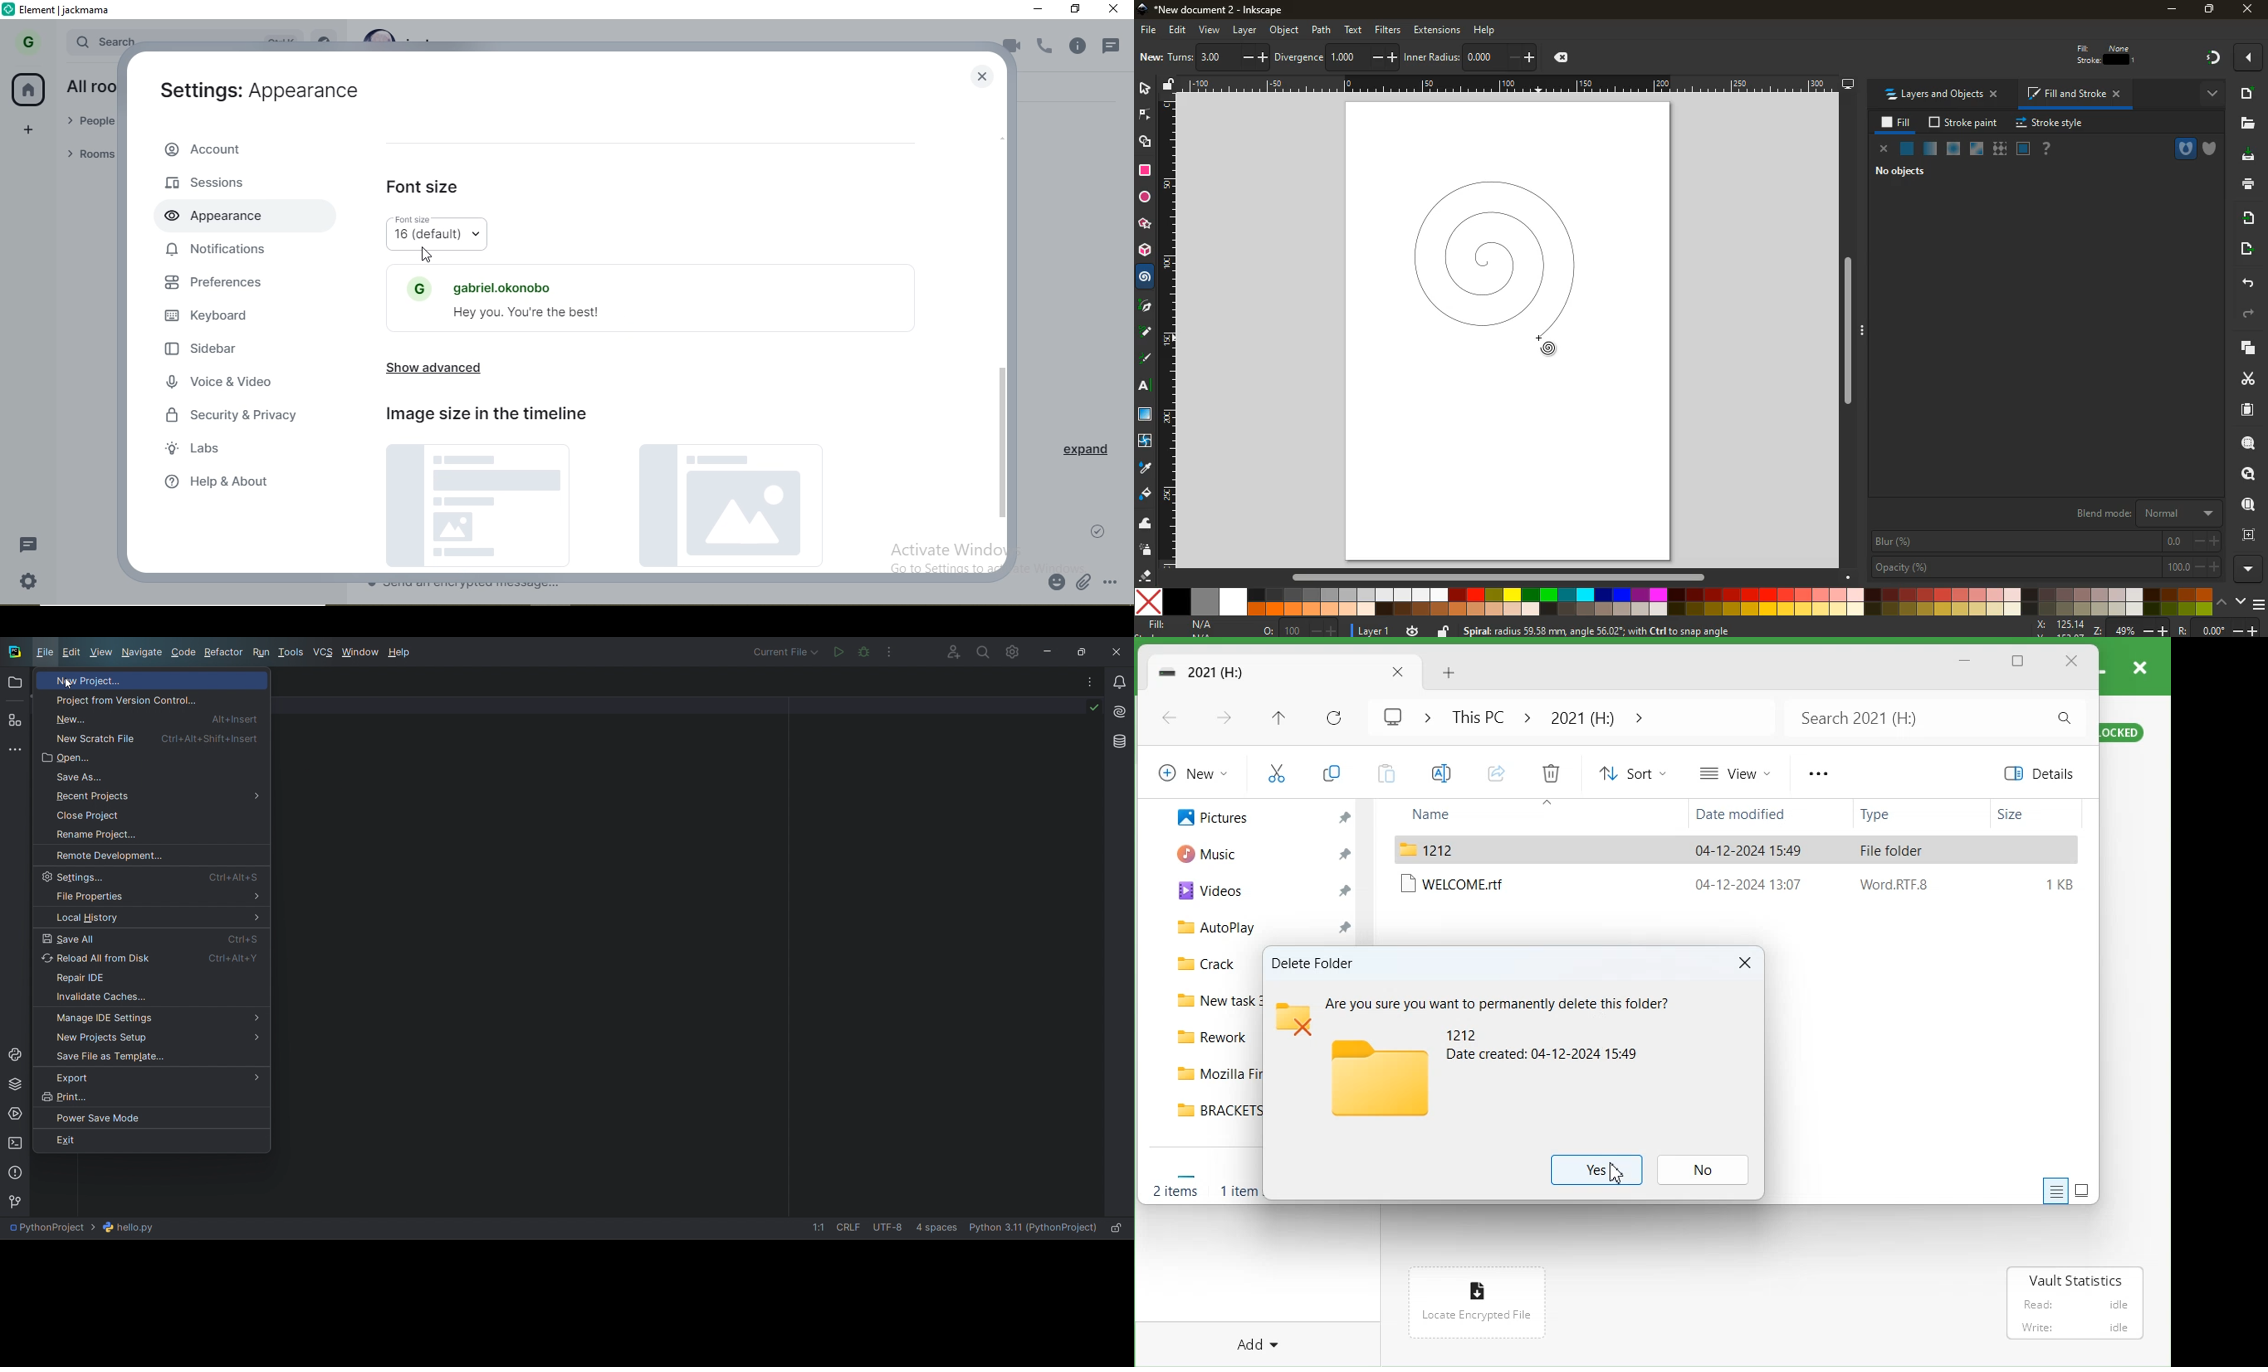 This screenshot has width=2268, height=1372. I want to click on check mark, so click(1102, 529).